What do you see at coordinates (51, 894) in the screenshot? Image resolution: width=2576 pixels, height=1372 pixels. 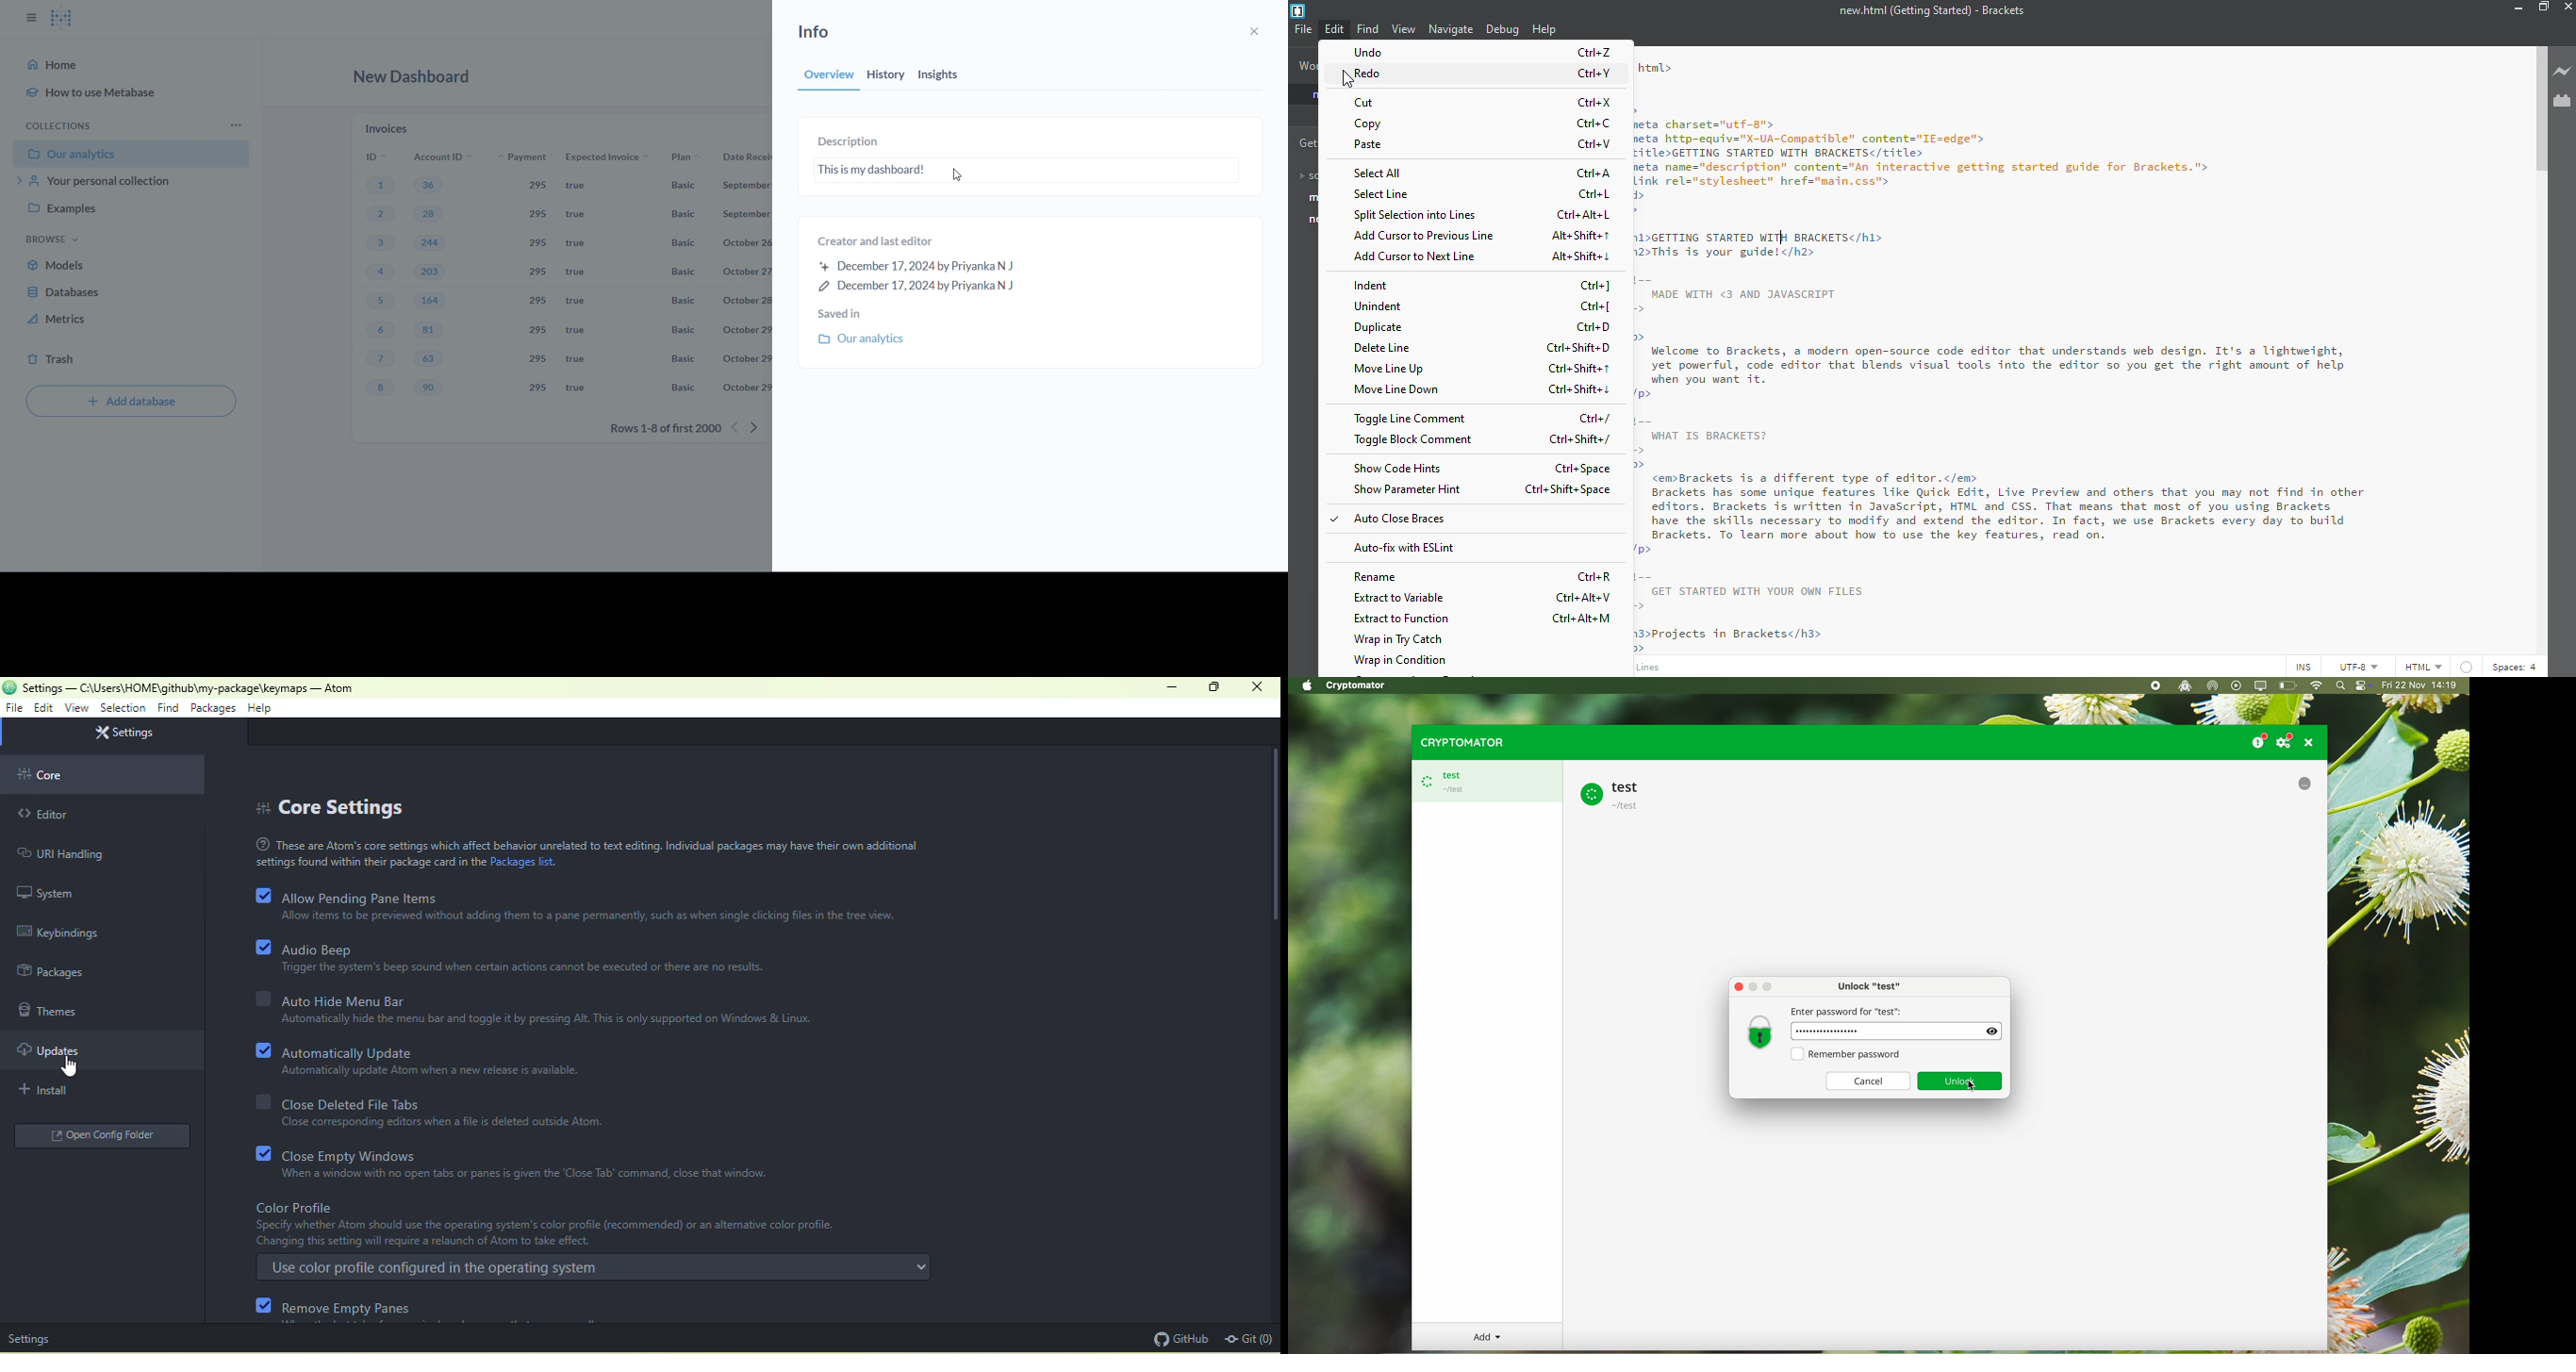 I see `system` at bounding box center [51, 894].